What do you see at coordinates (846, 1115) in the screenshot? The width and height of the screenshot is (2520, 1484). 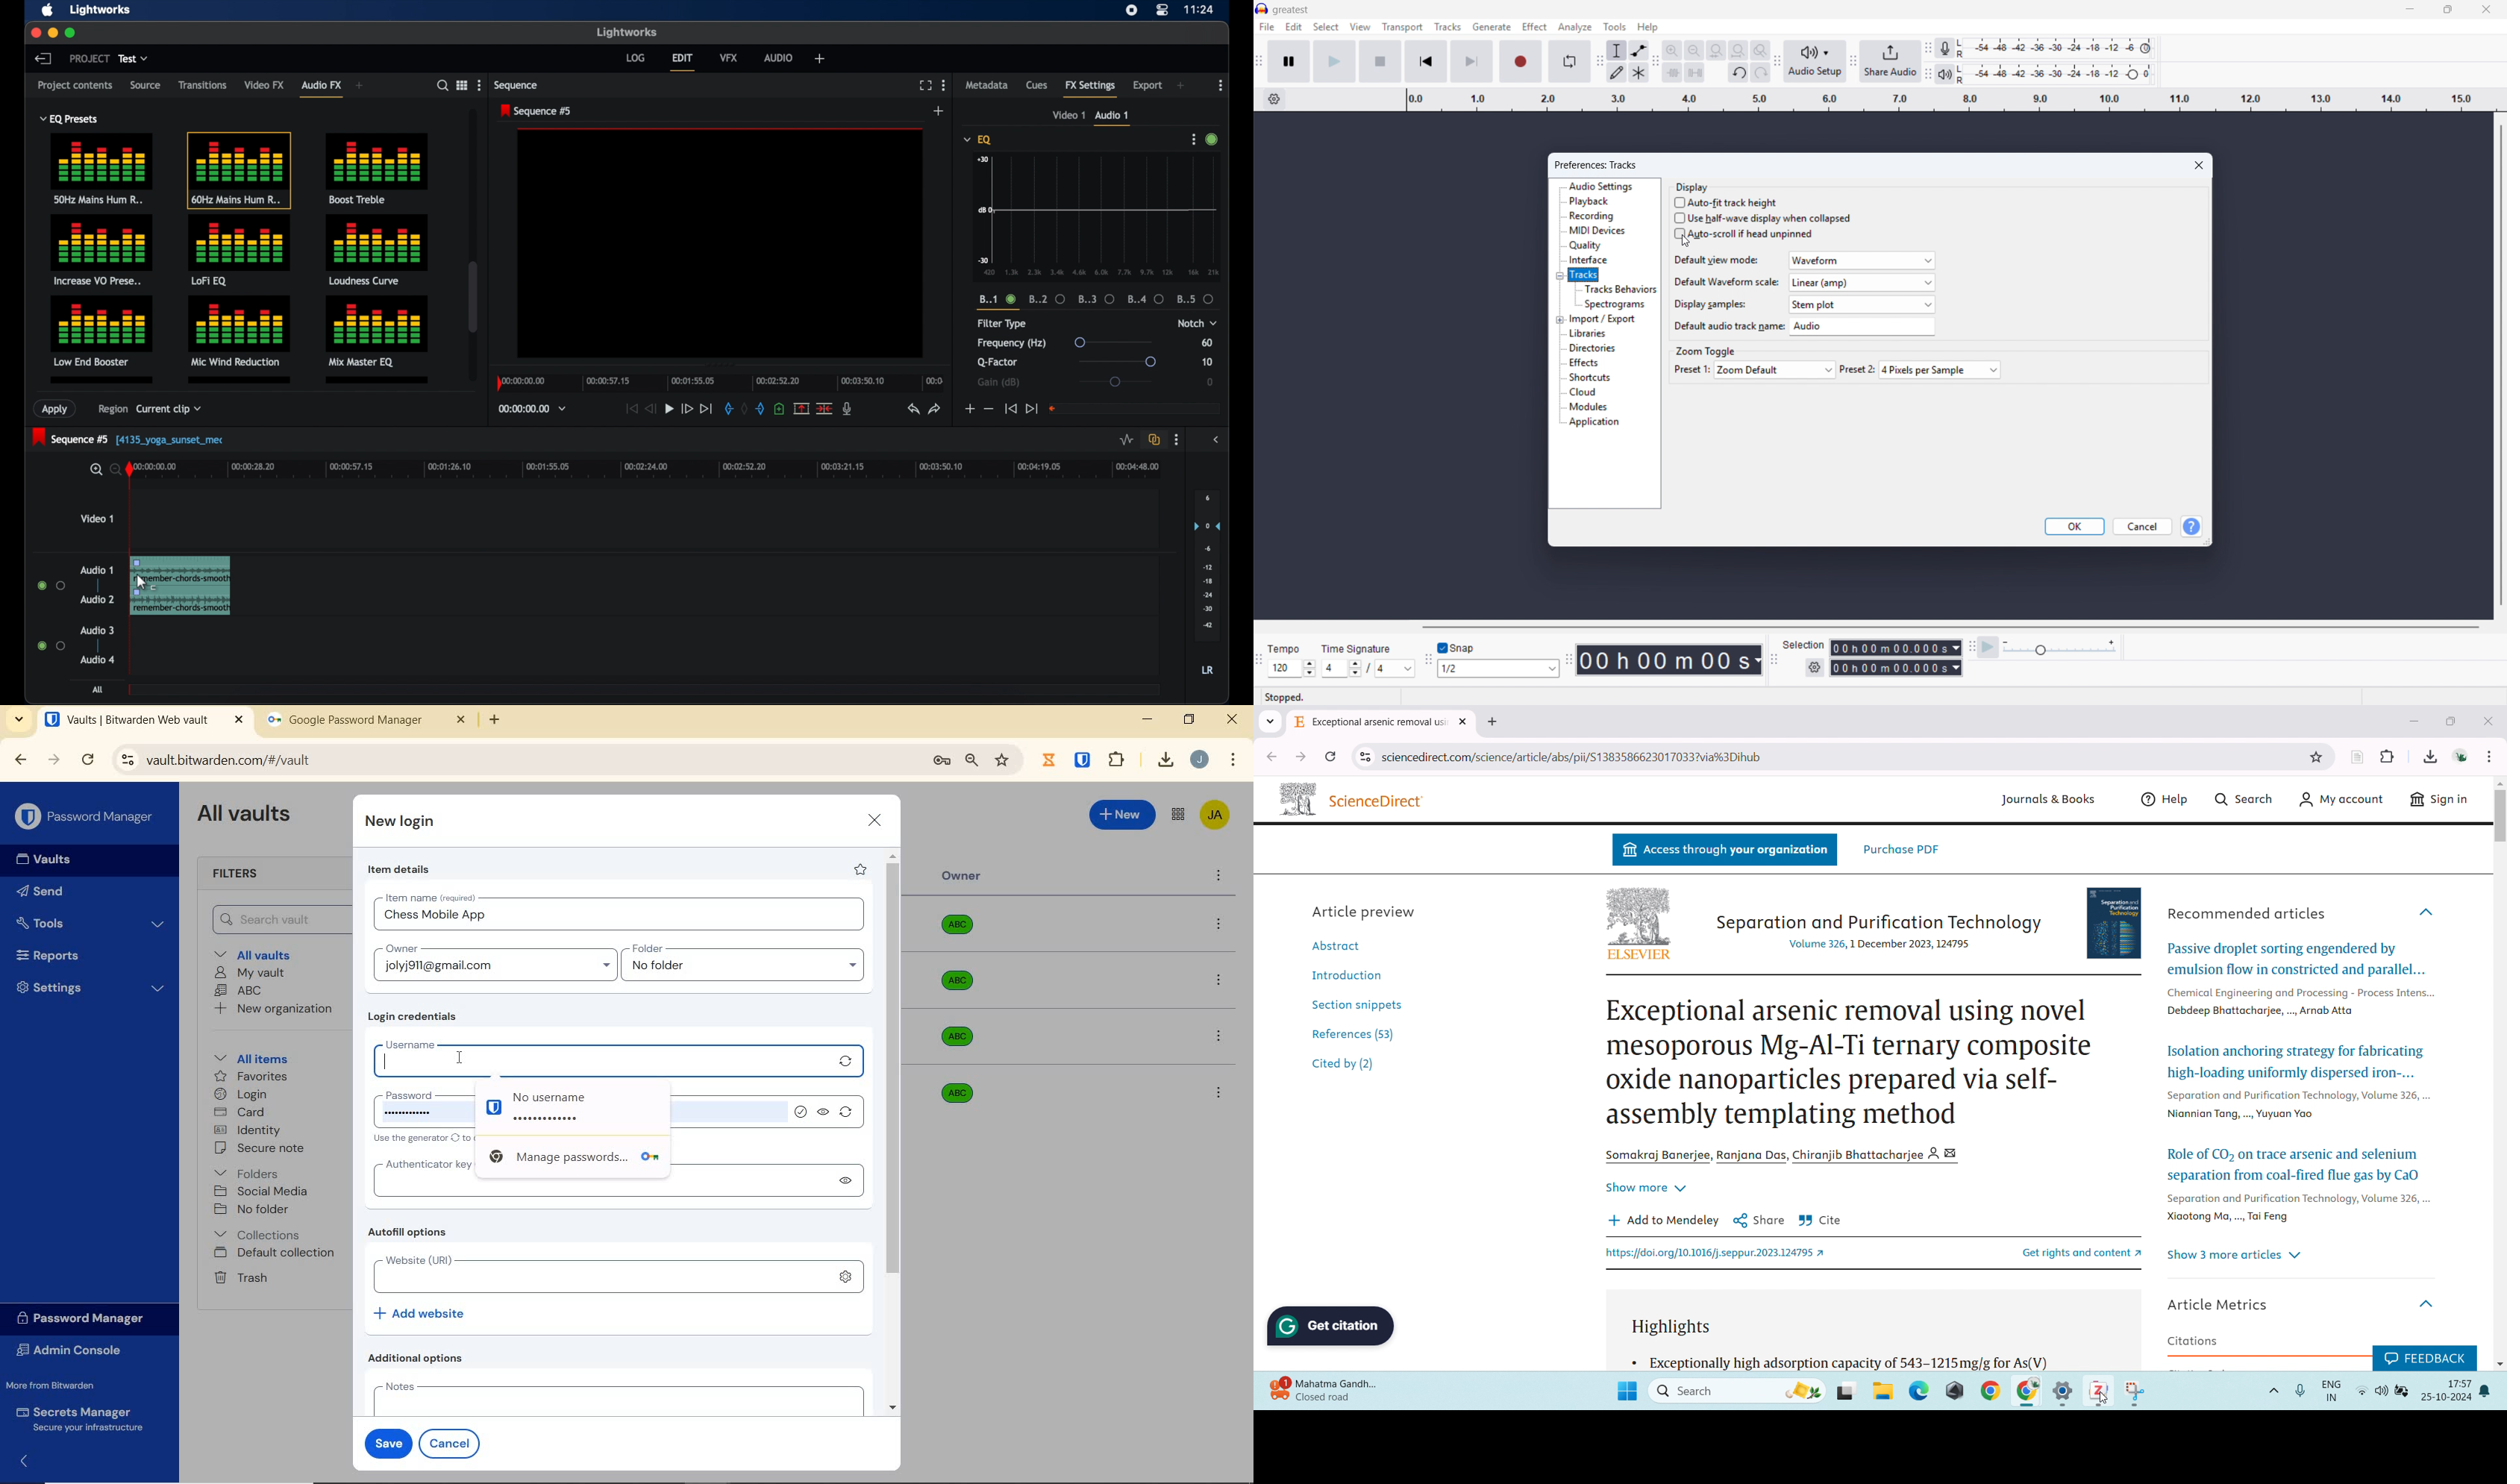 I see `generate` at bounding box center [846, 1115].